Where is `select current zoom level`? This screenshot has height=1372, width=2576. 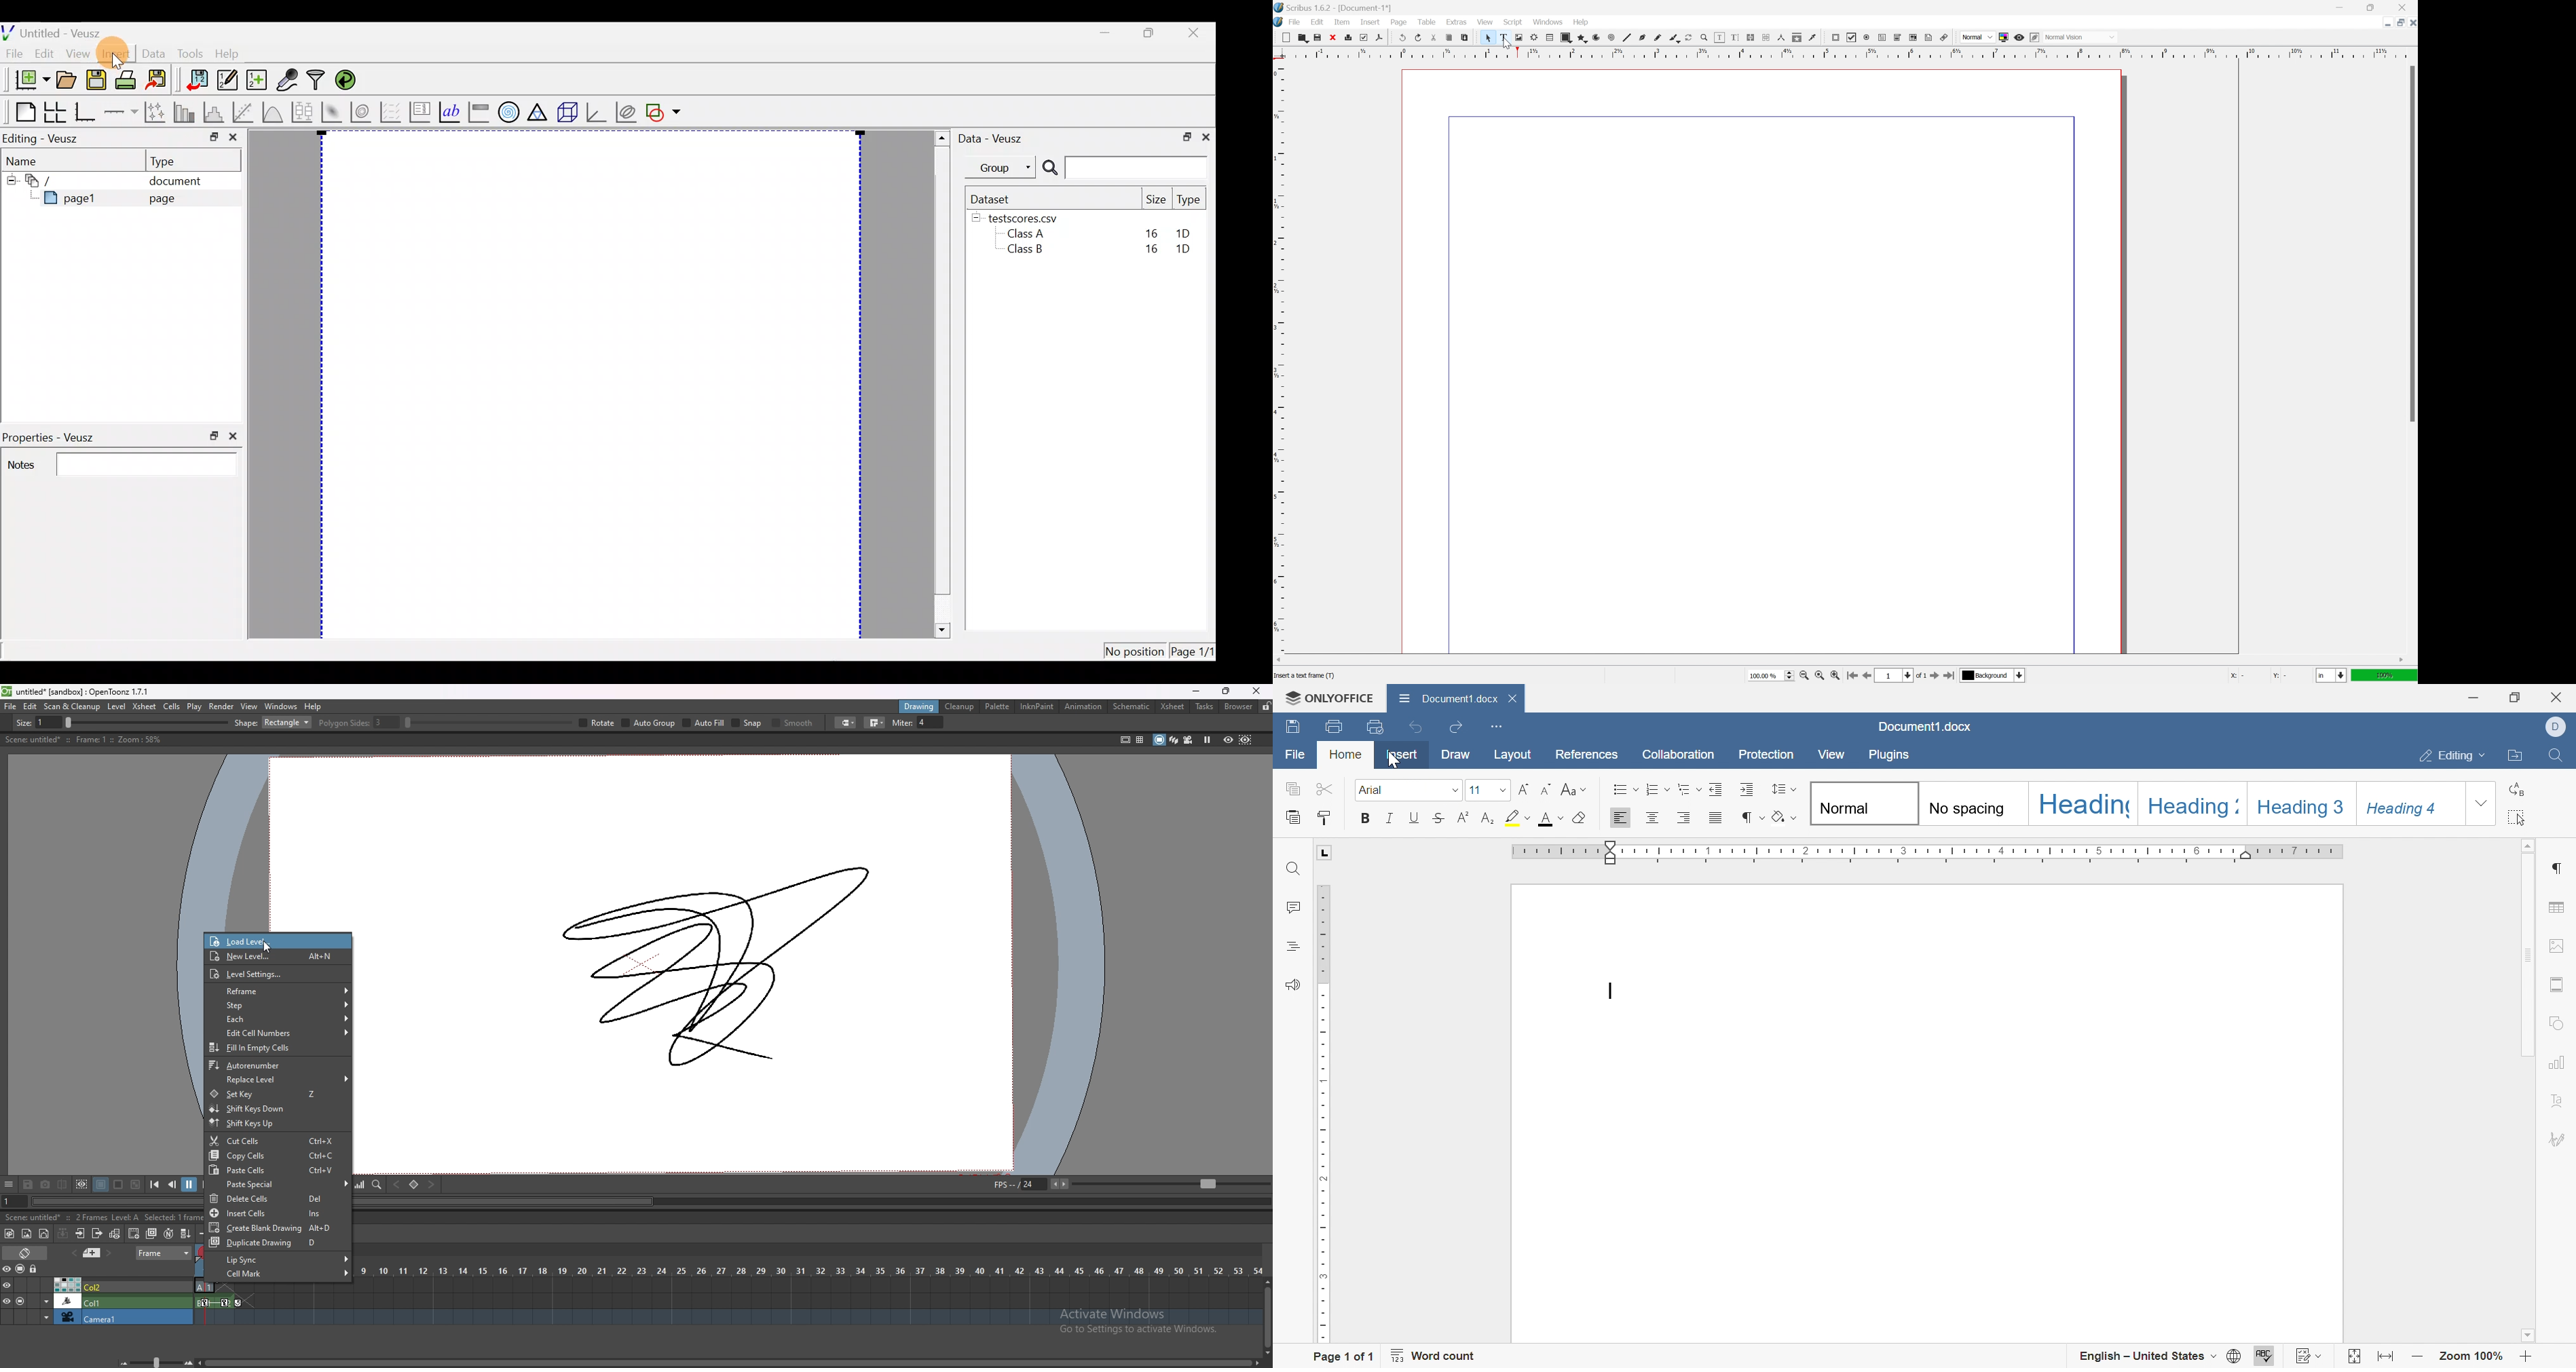
select current zoom level is located at coordinates (1772, 677).